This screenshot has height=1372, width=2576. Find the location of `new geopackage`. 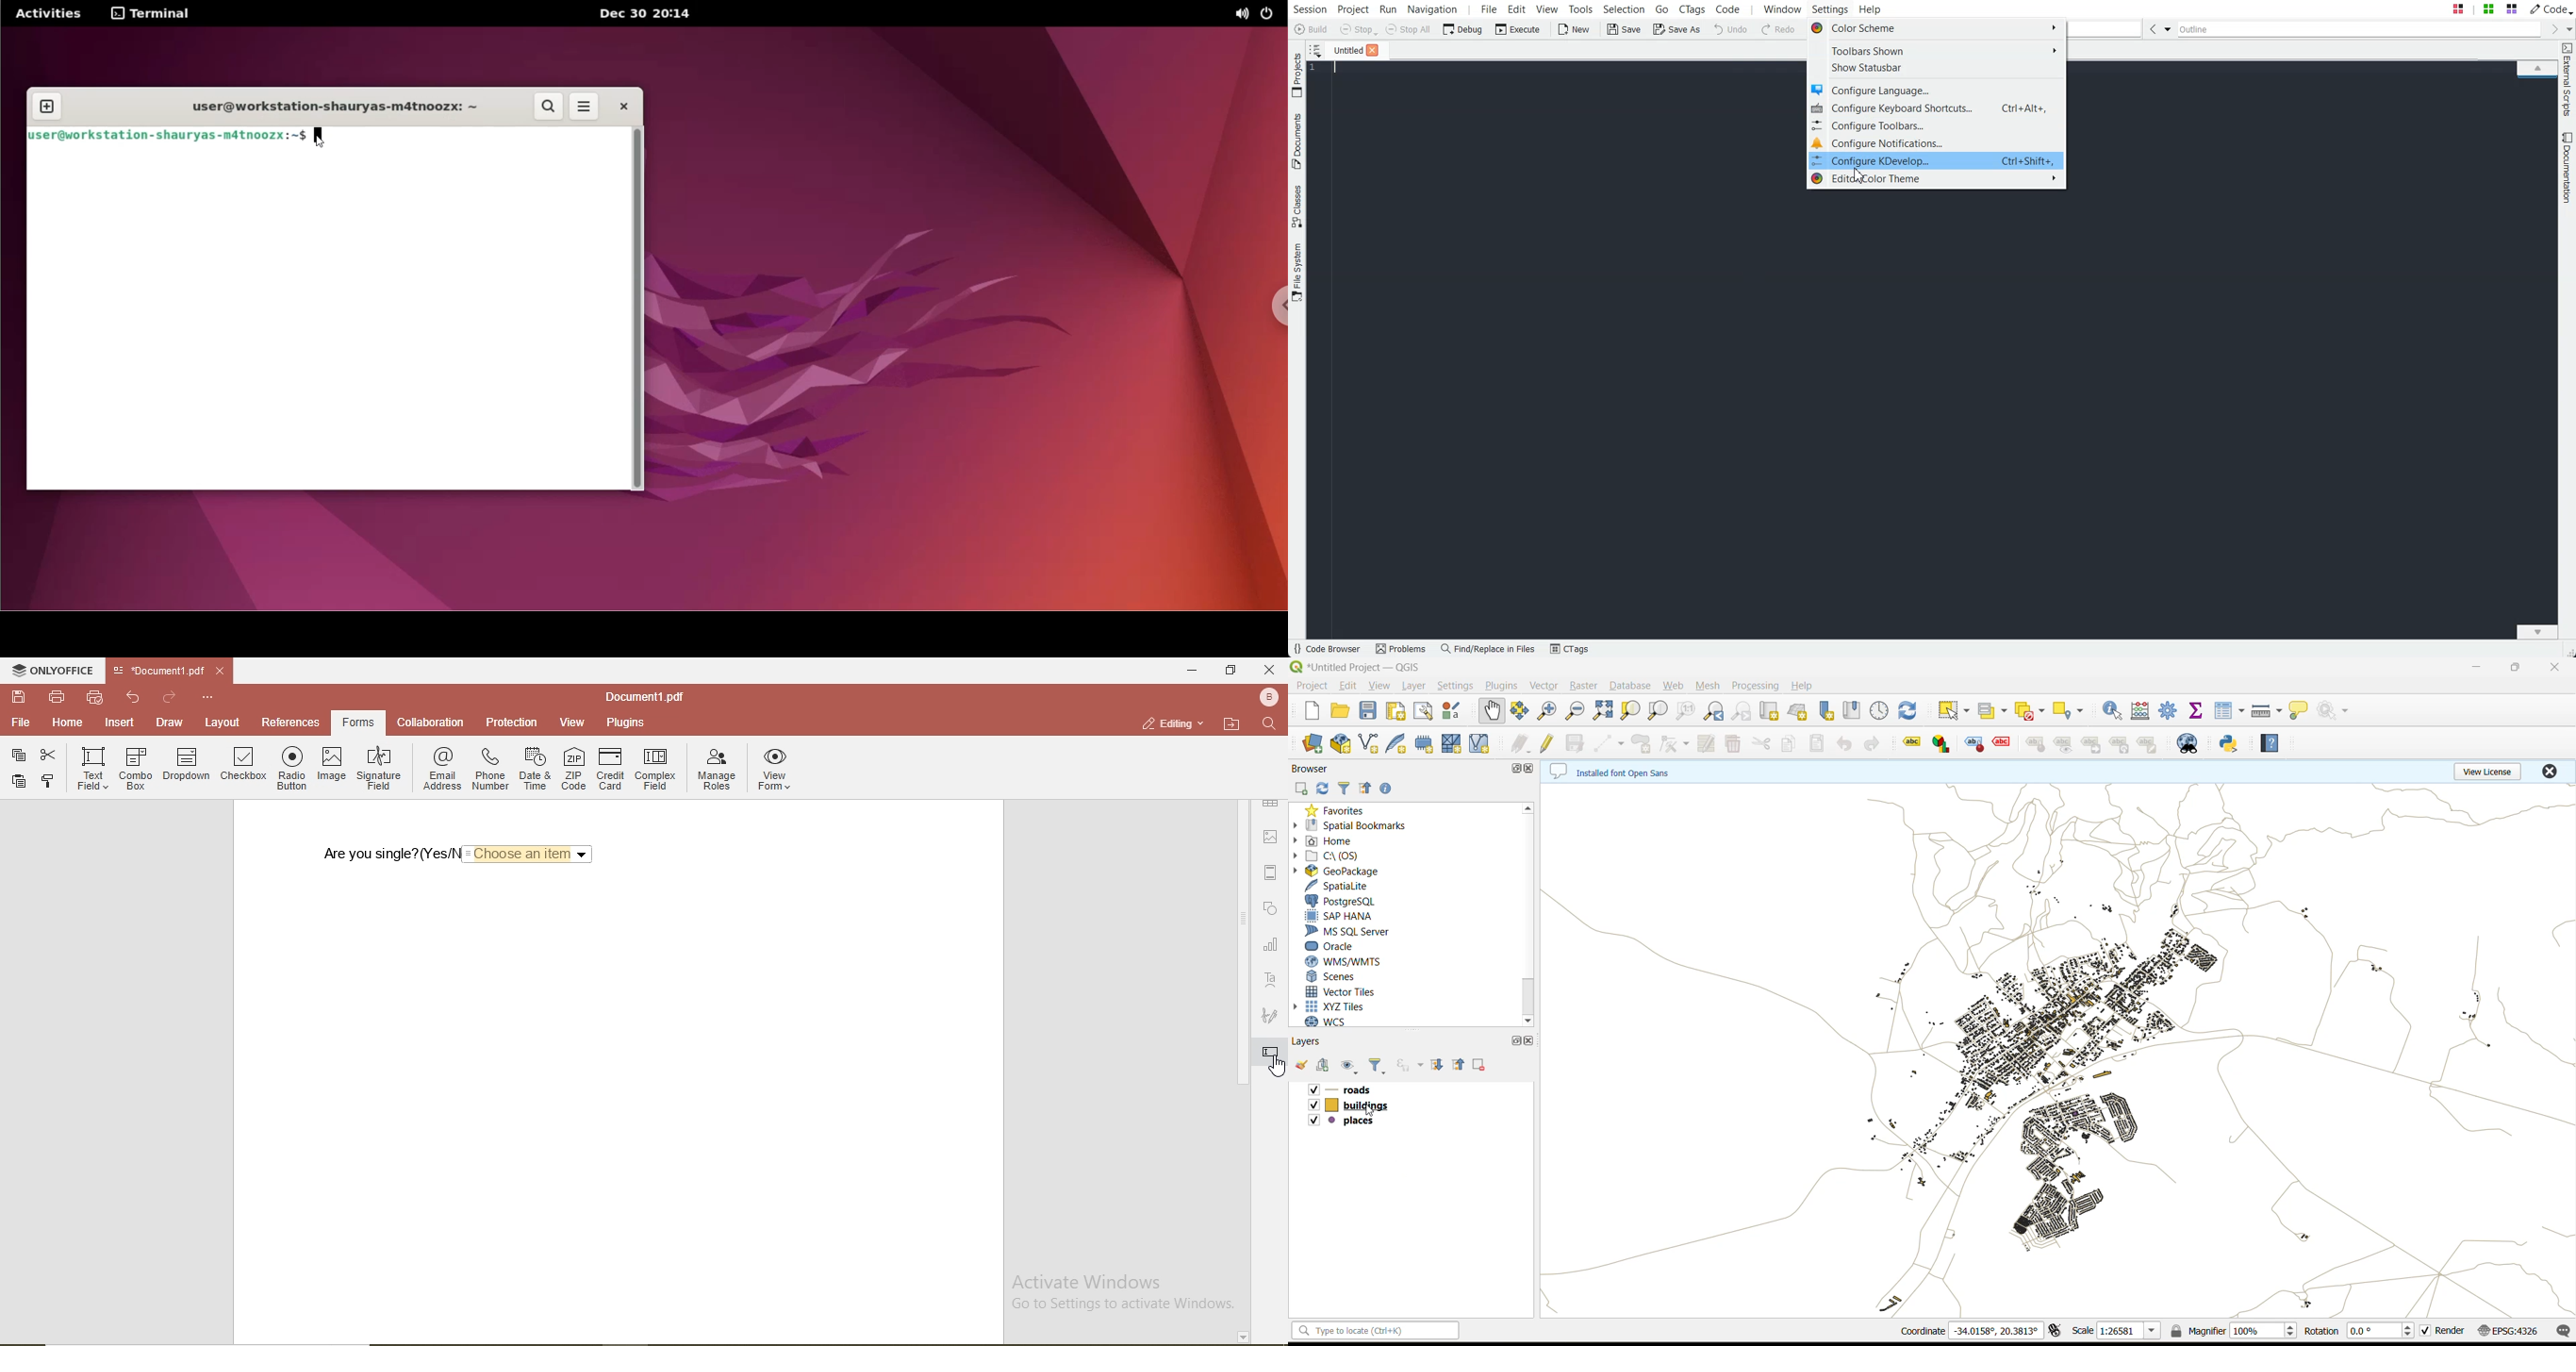

new geopackage is located at coordinates (1342, 744).